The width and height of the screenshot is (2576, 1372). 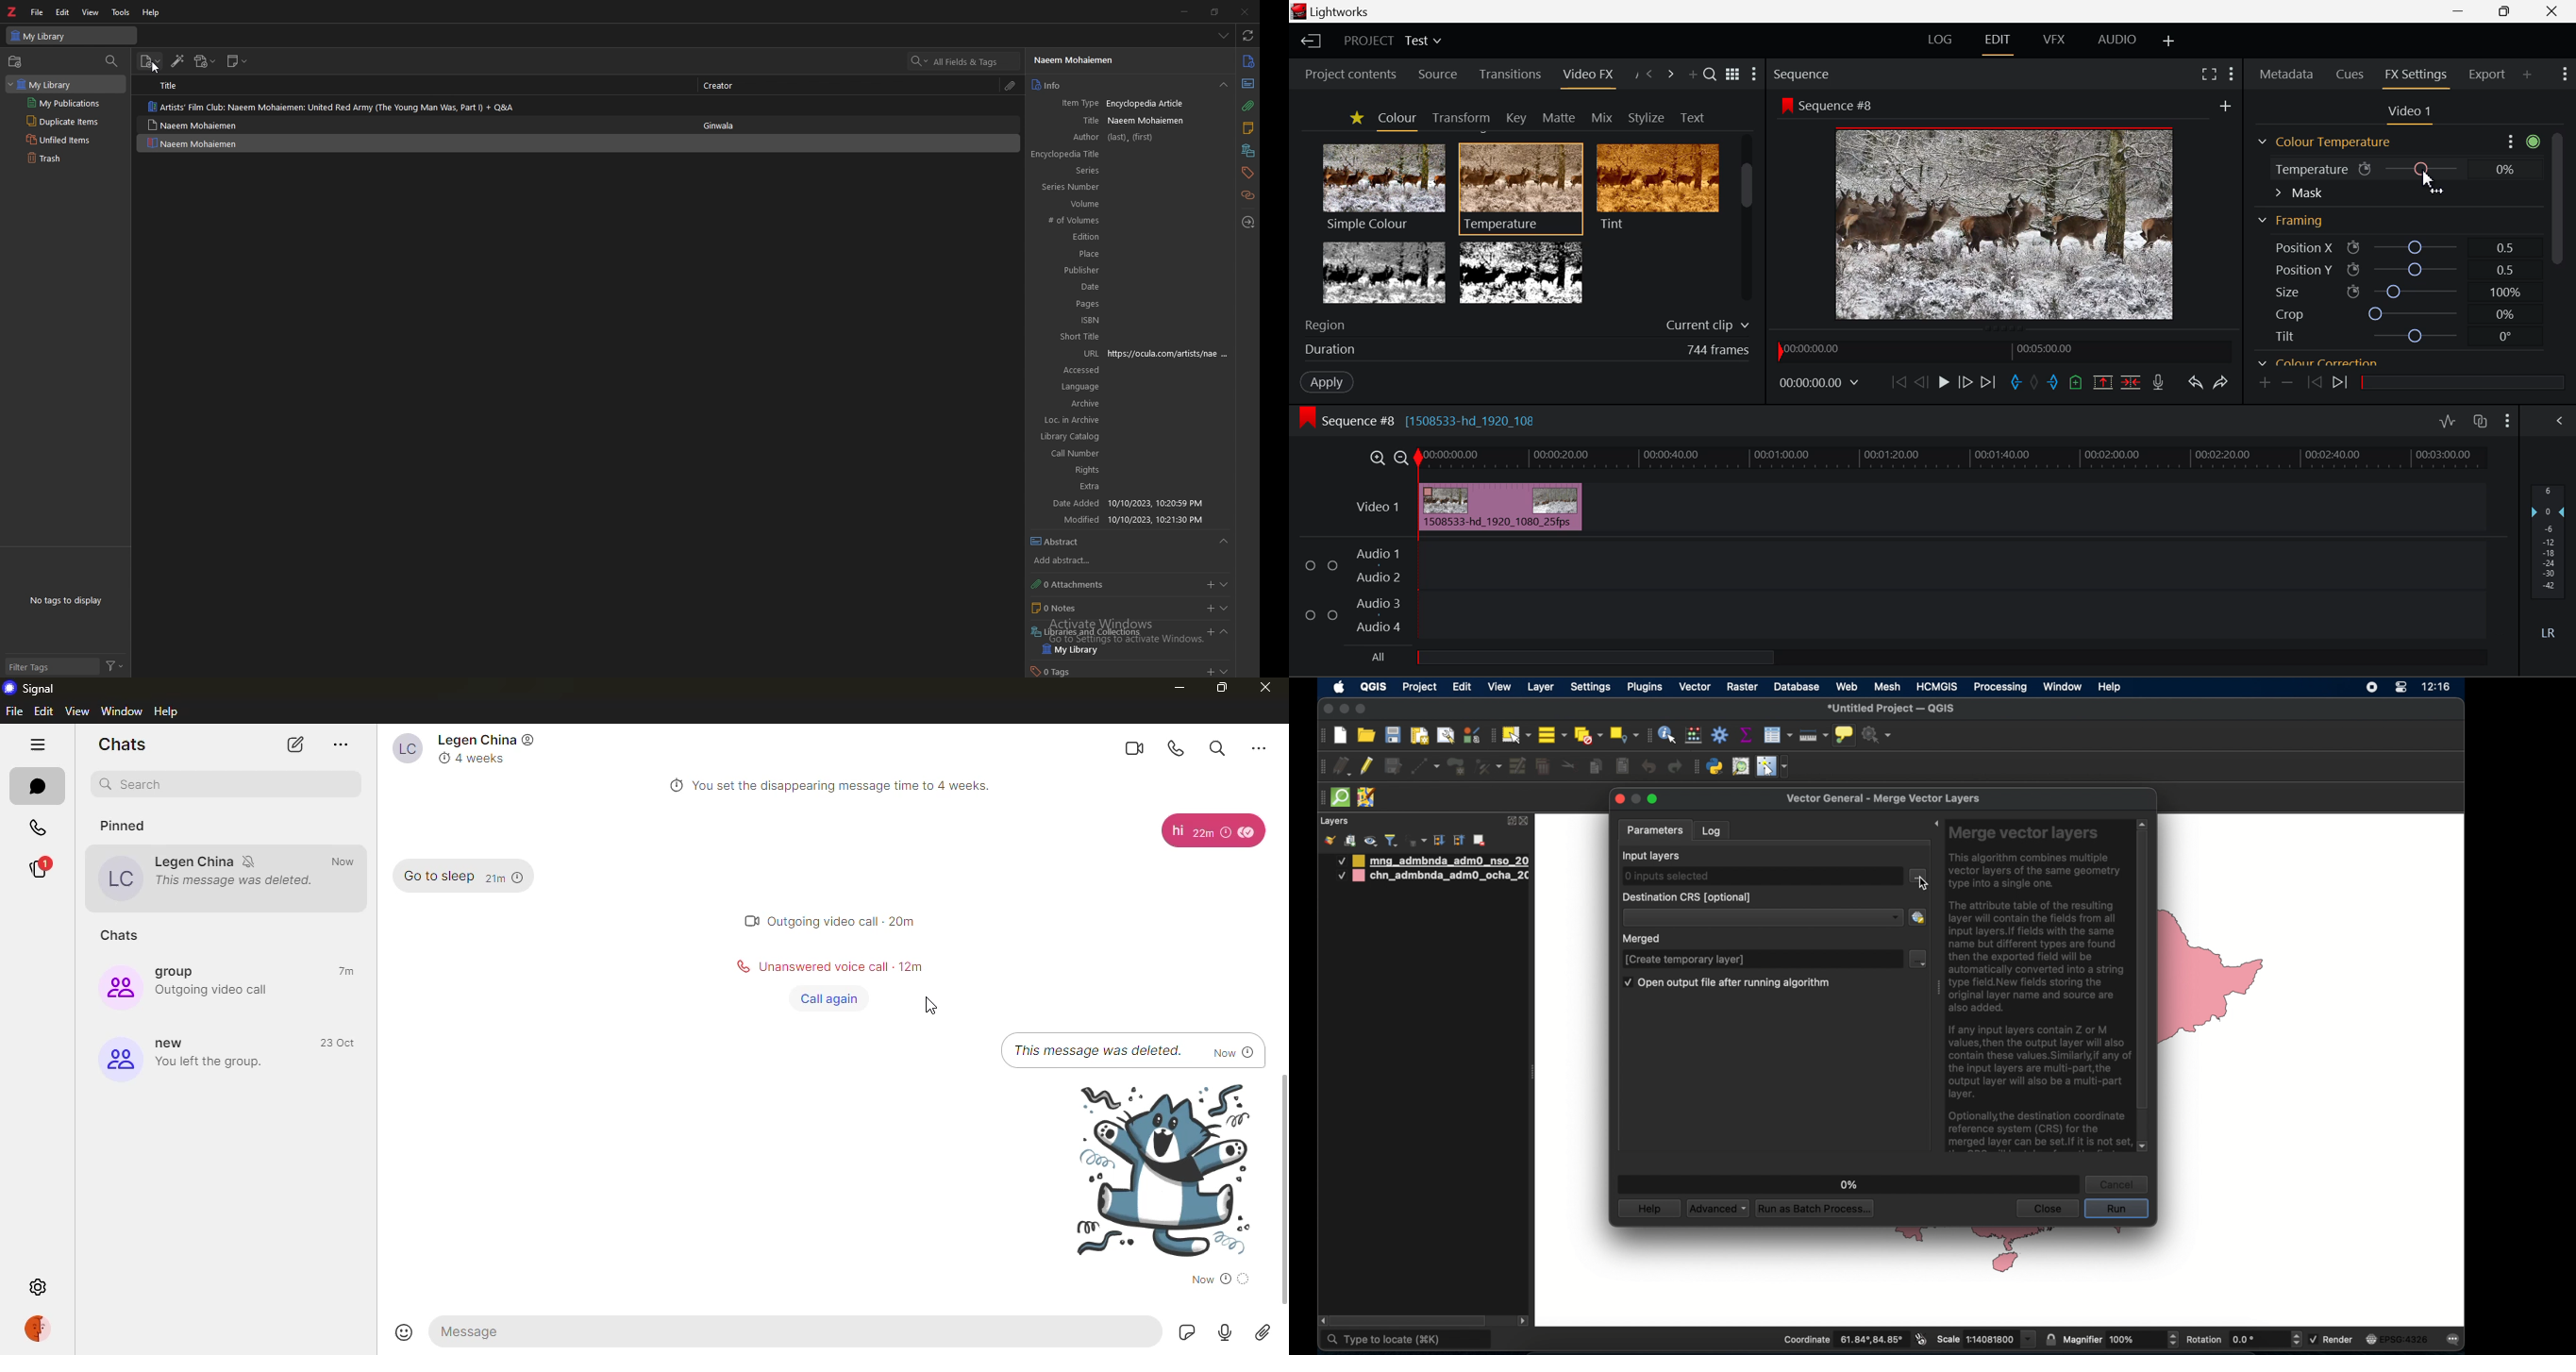 I want to click on You set the disappearing message time to 4 weeks., so click(x=847, y=786).